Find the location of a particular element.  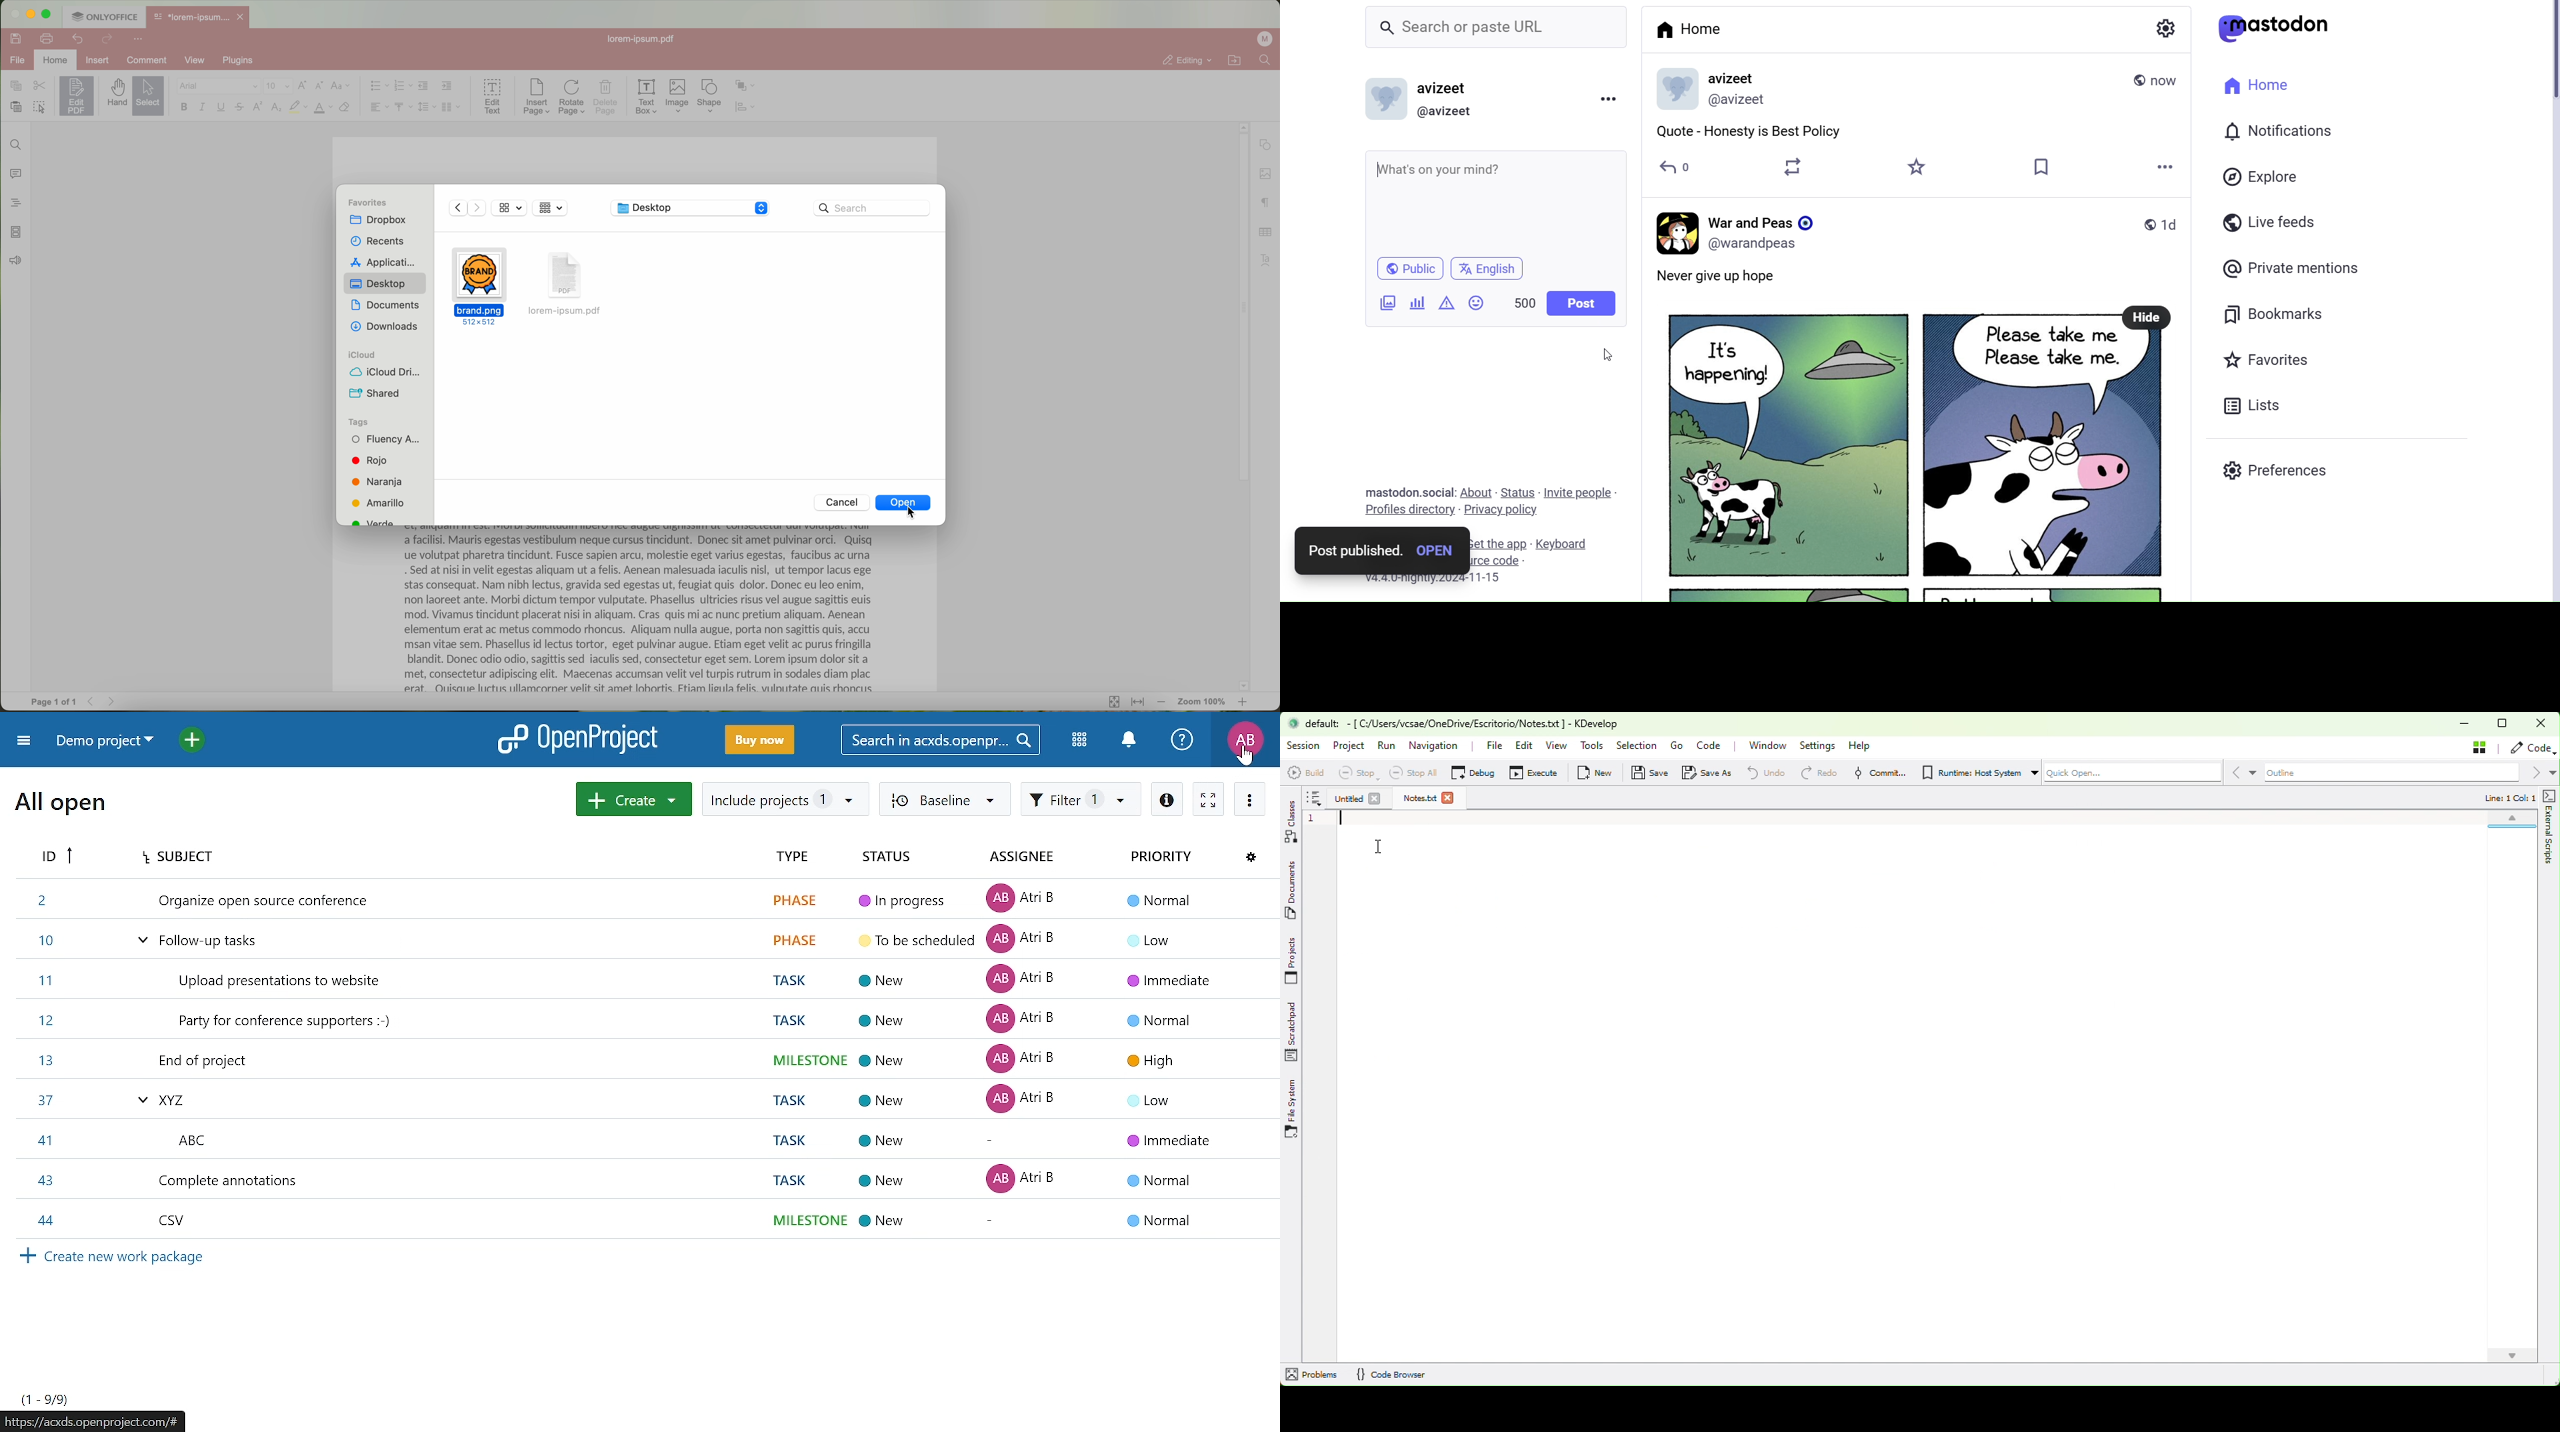

fit to width is located at coordinates (1138, 702).